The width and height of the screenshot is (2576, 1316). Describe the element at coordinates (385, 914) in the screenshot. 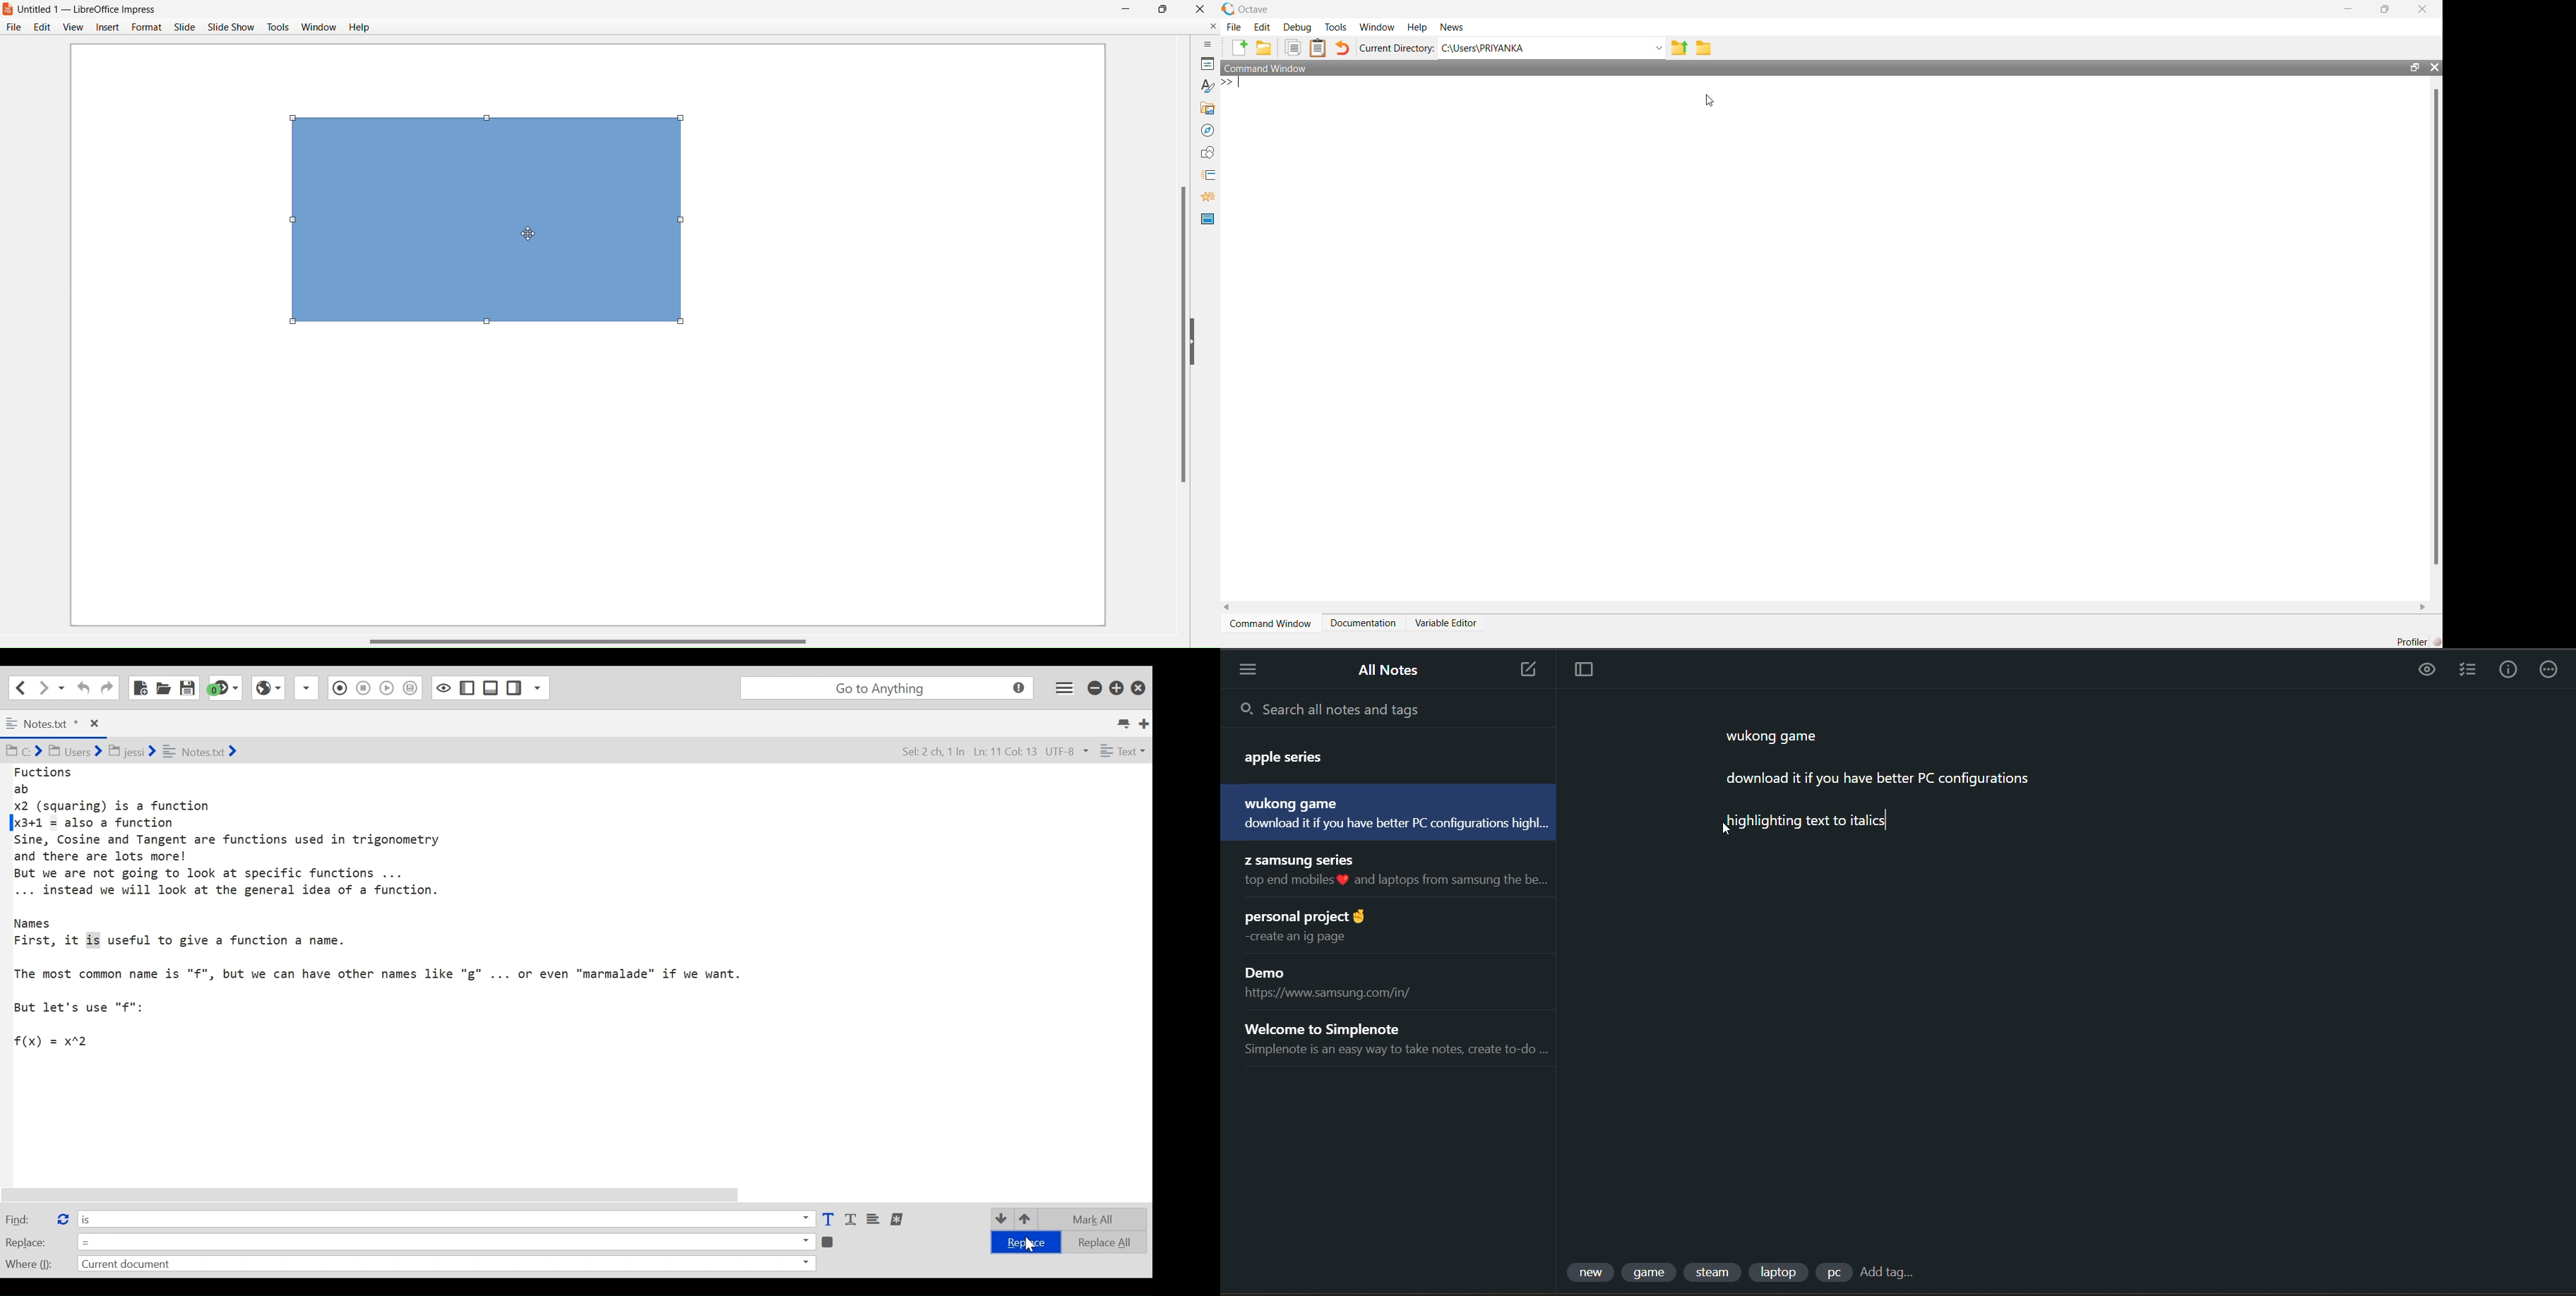

I see `Fuctions

ab

x2 (squaring) is a function

x3+1 is also a function

Sine, Cosine and Tangent are functions used in trigonometry
and there are lots more!

But we are not going to look at specific functions ...

... instead we will look at the general idea of a function.
Names

First, it is useful to give a function a name.

The most common name is "f", but we can have other names like "g" ... or even "marmalade" if we want.
But let's use "f":

f(x) = x*2` at that location.